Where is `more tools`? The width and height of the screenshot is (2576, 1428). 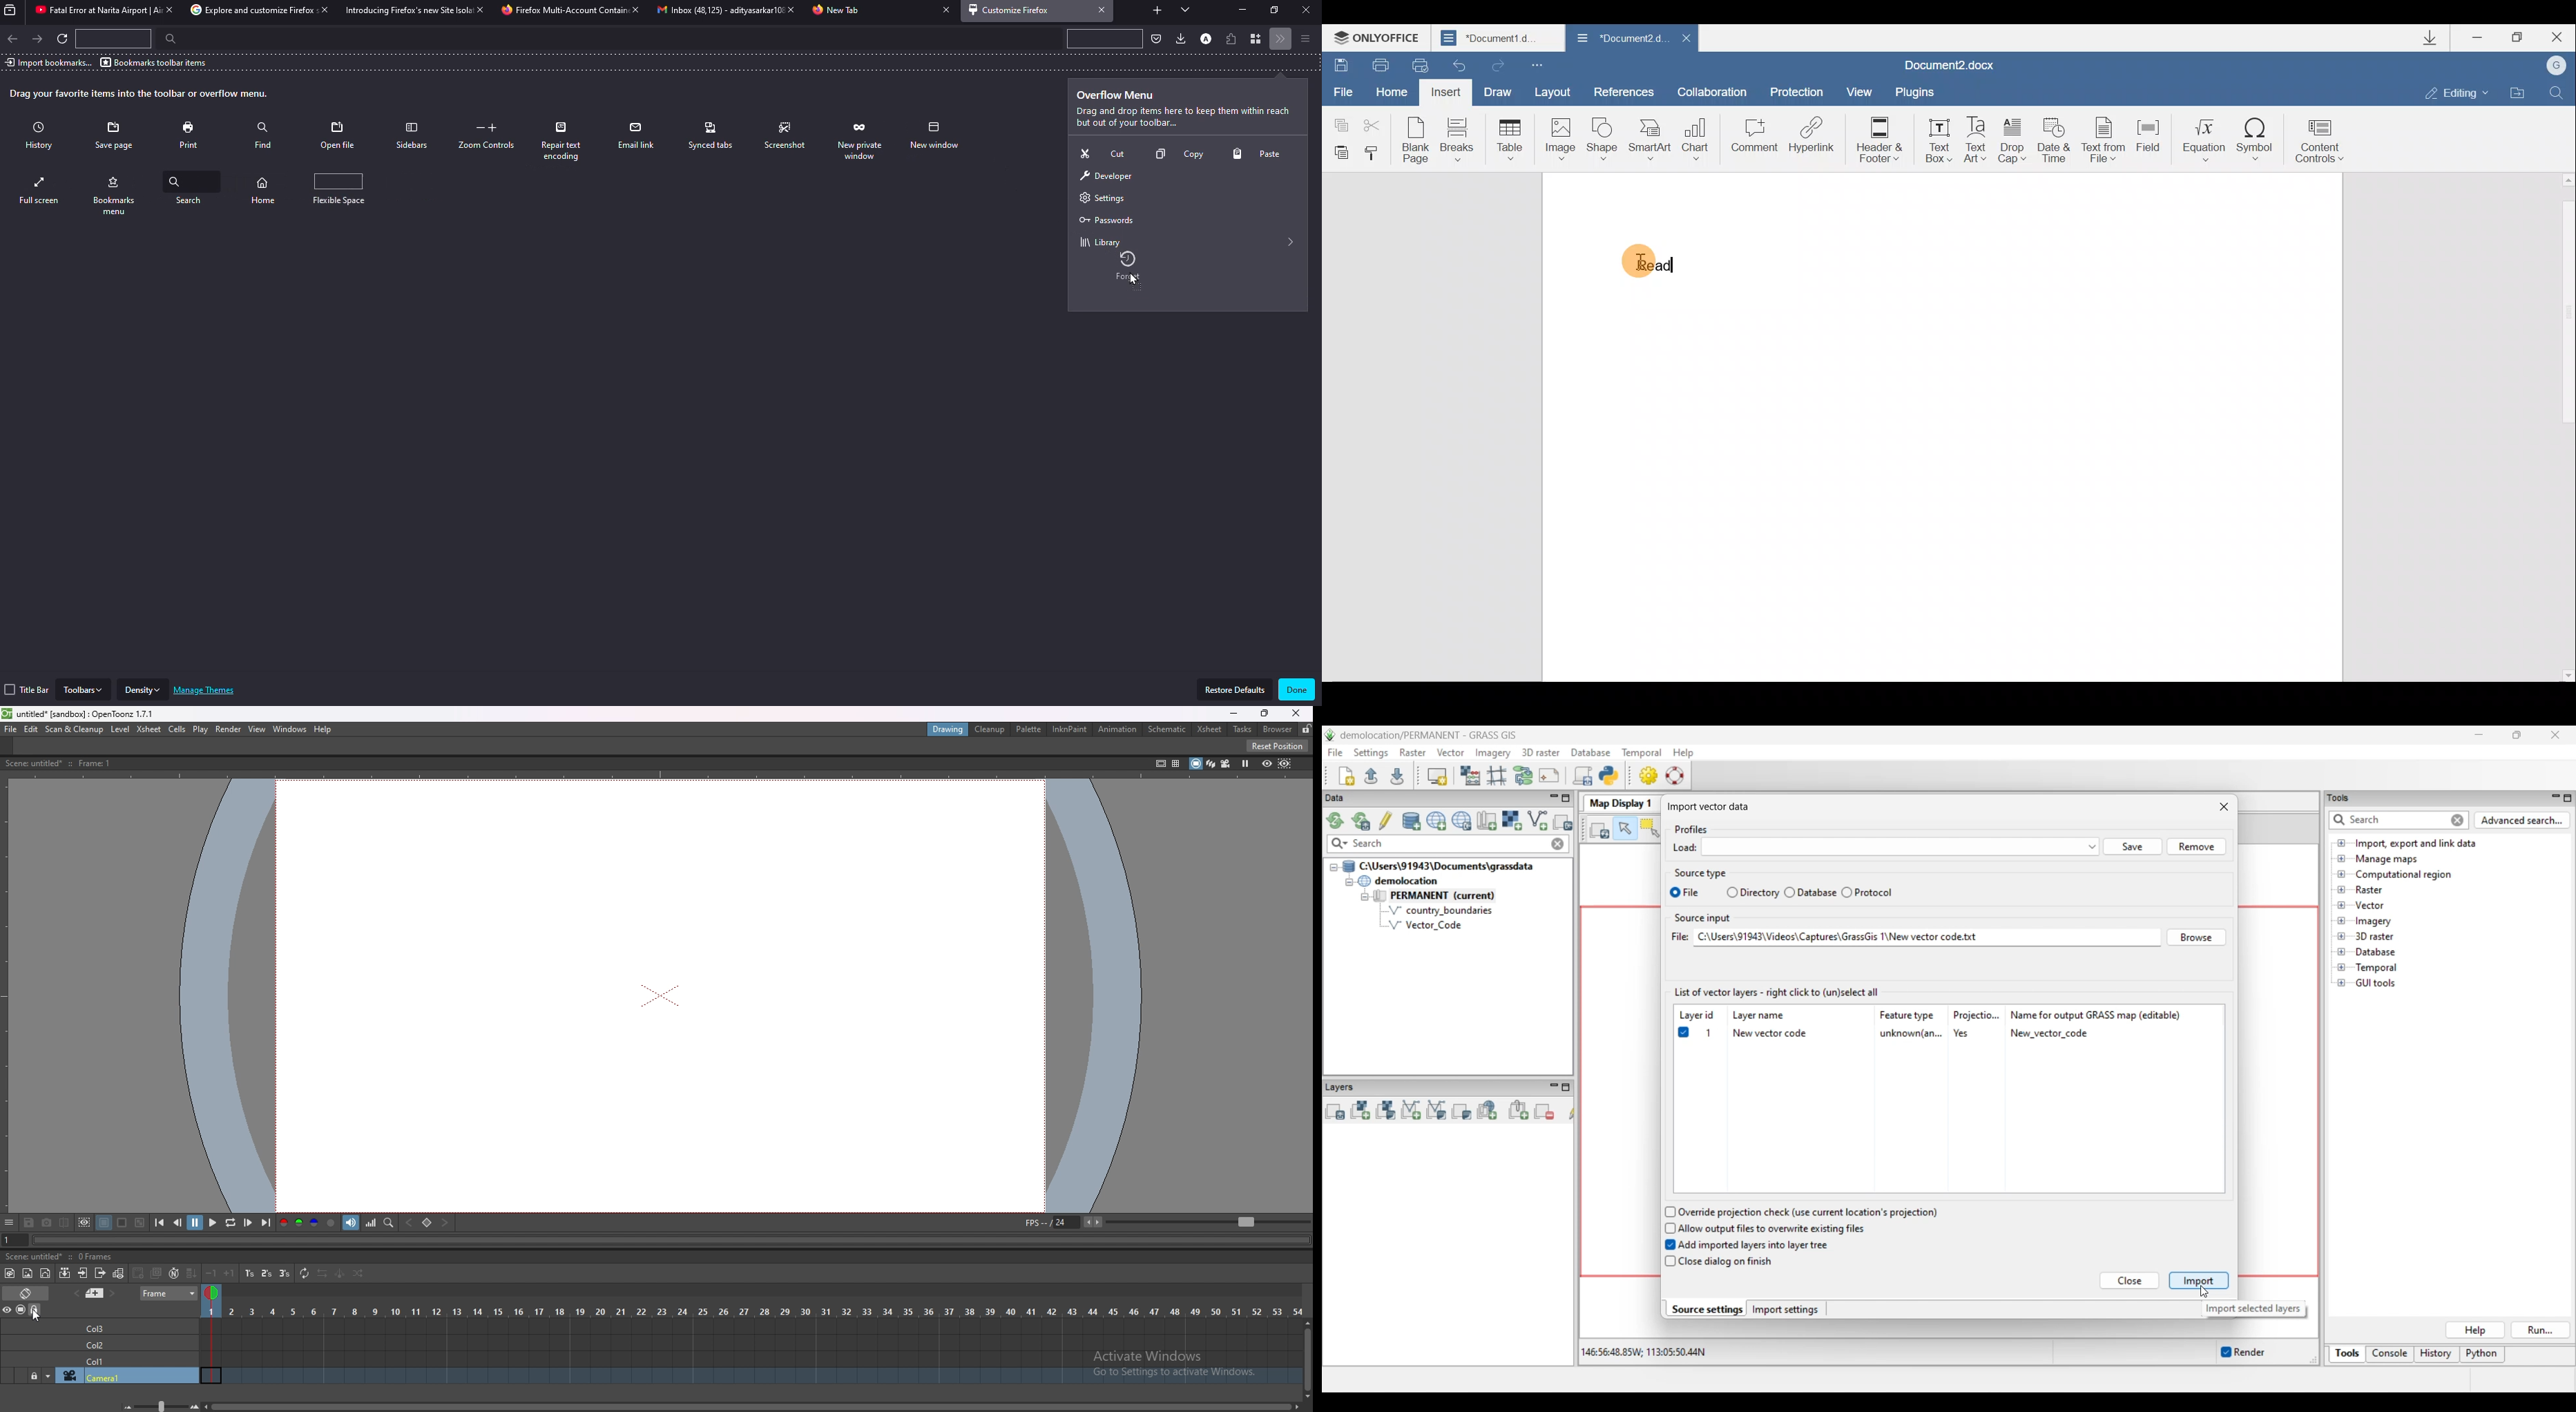
more tools is located at coordinates (1282, 39).